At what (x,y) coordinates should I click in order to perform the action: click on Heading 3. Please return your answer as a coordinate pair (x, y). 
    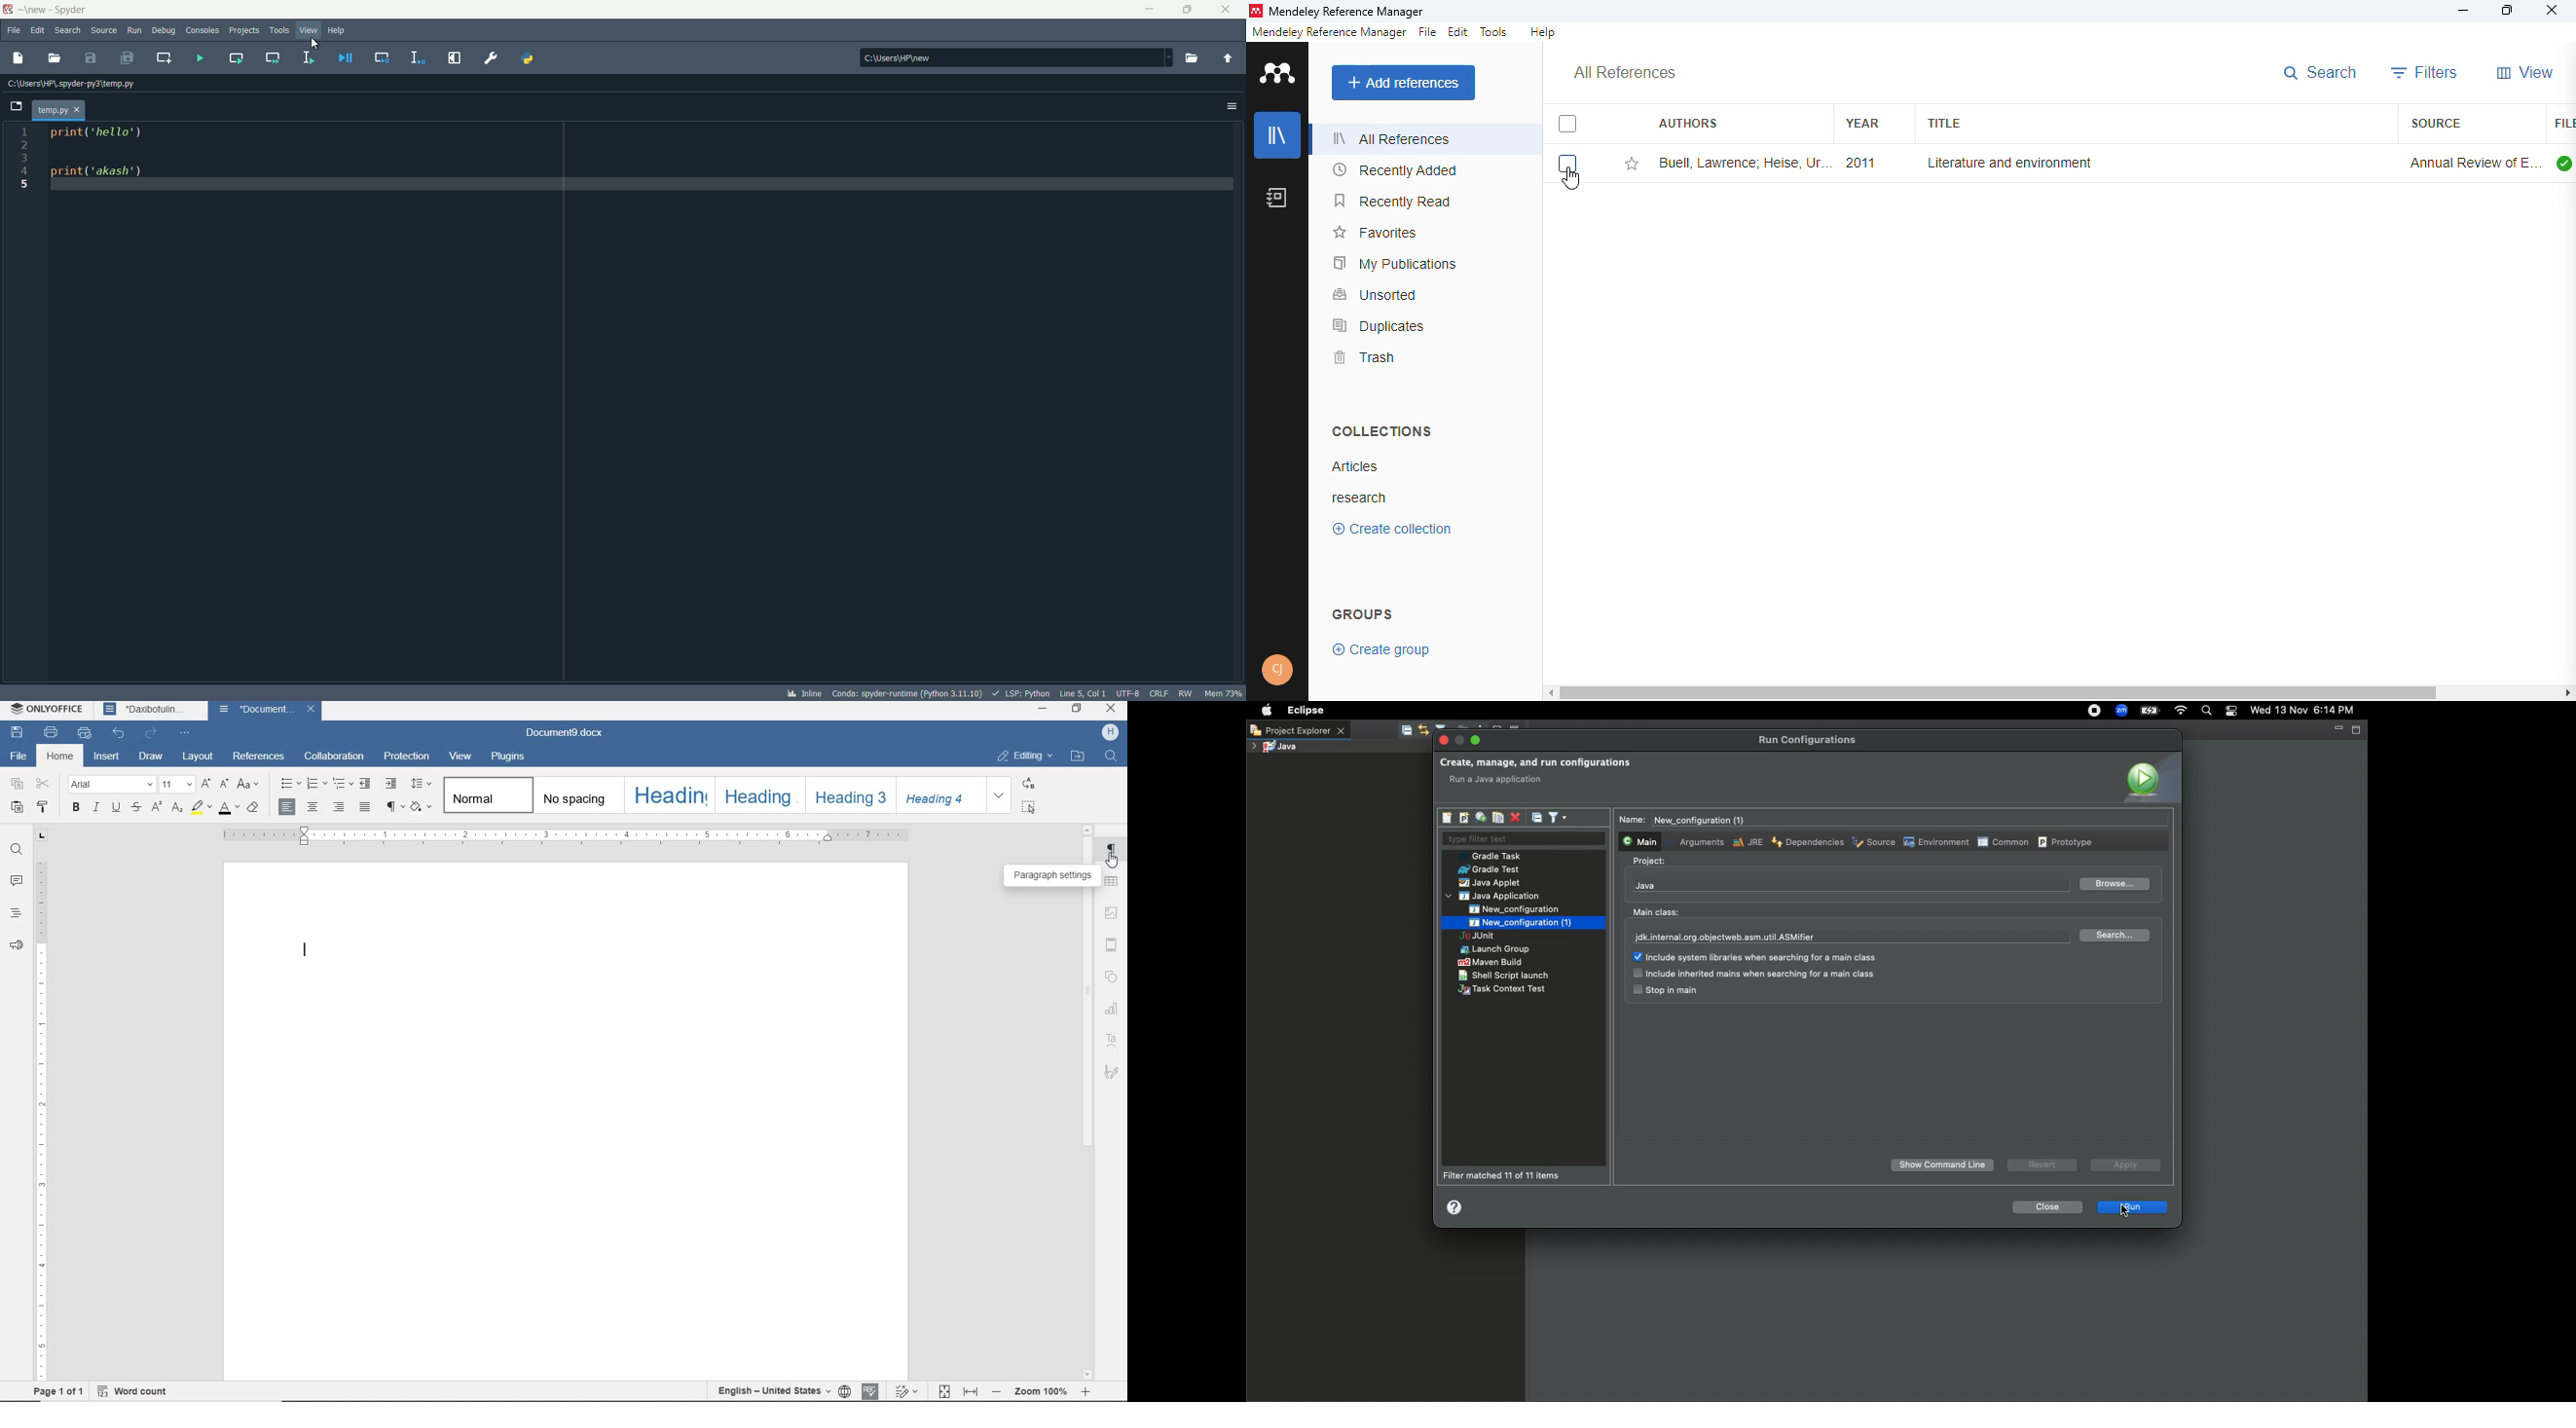
    Looking at the image, I should click on (851, 796).